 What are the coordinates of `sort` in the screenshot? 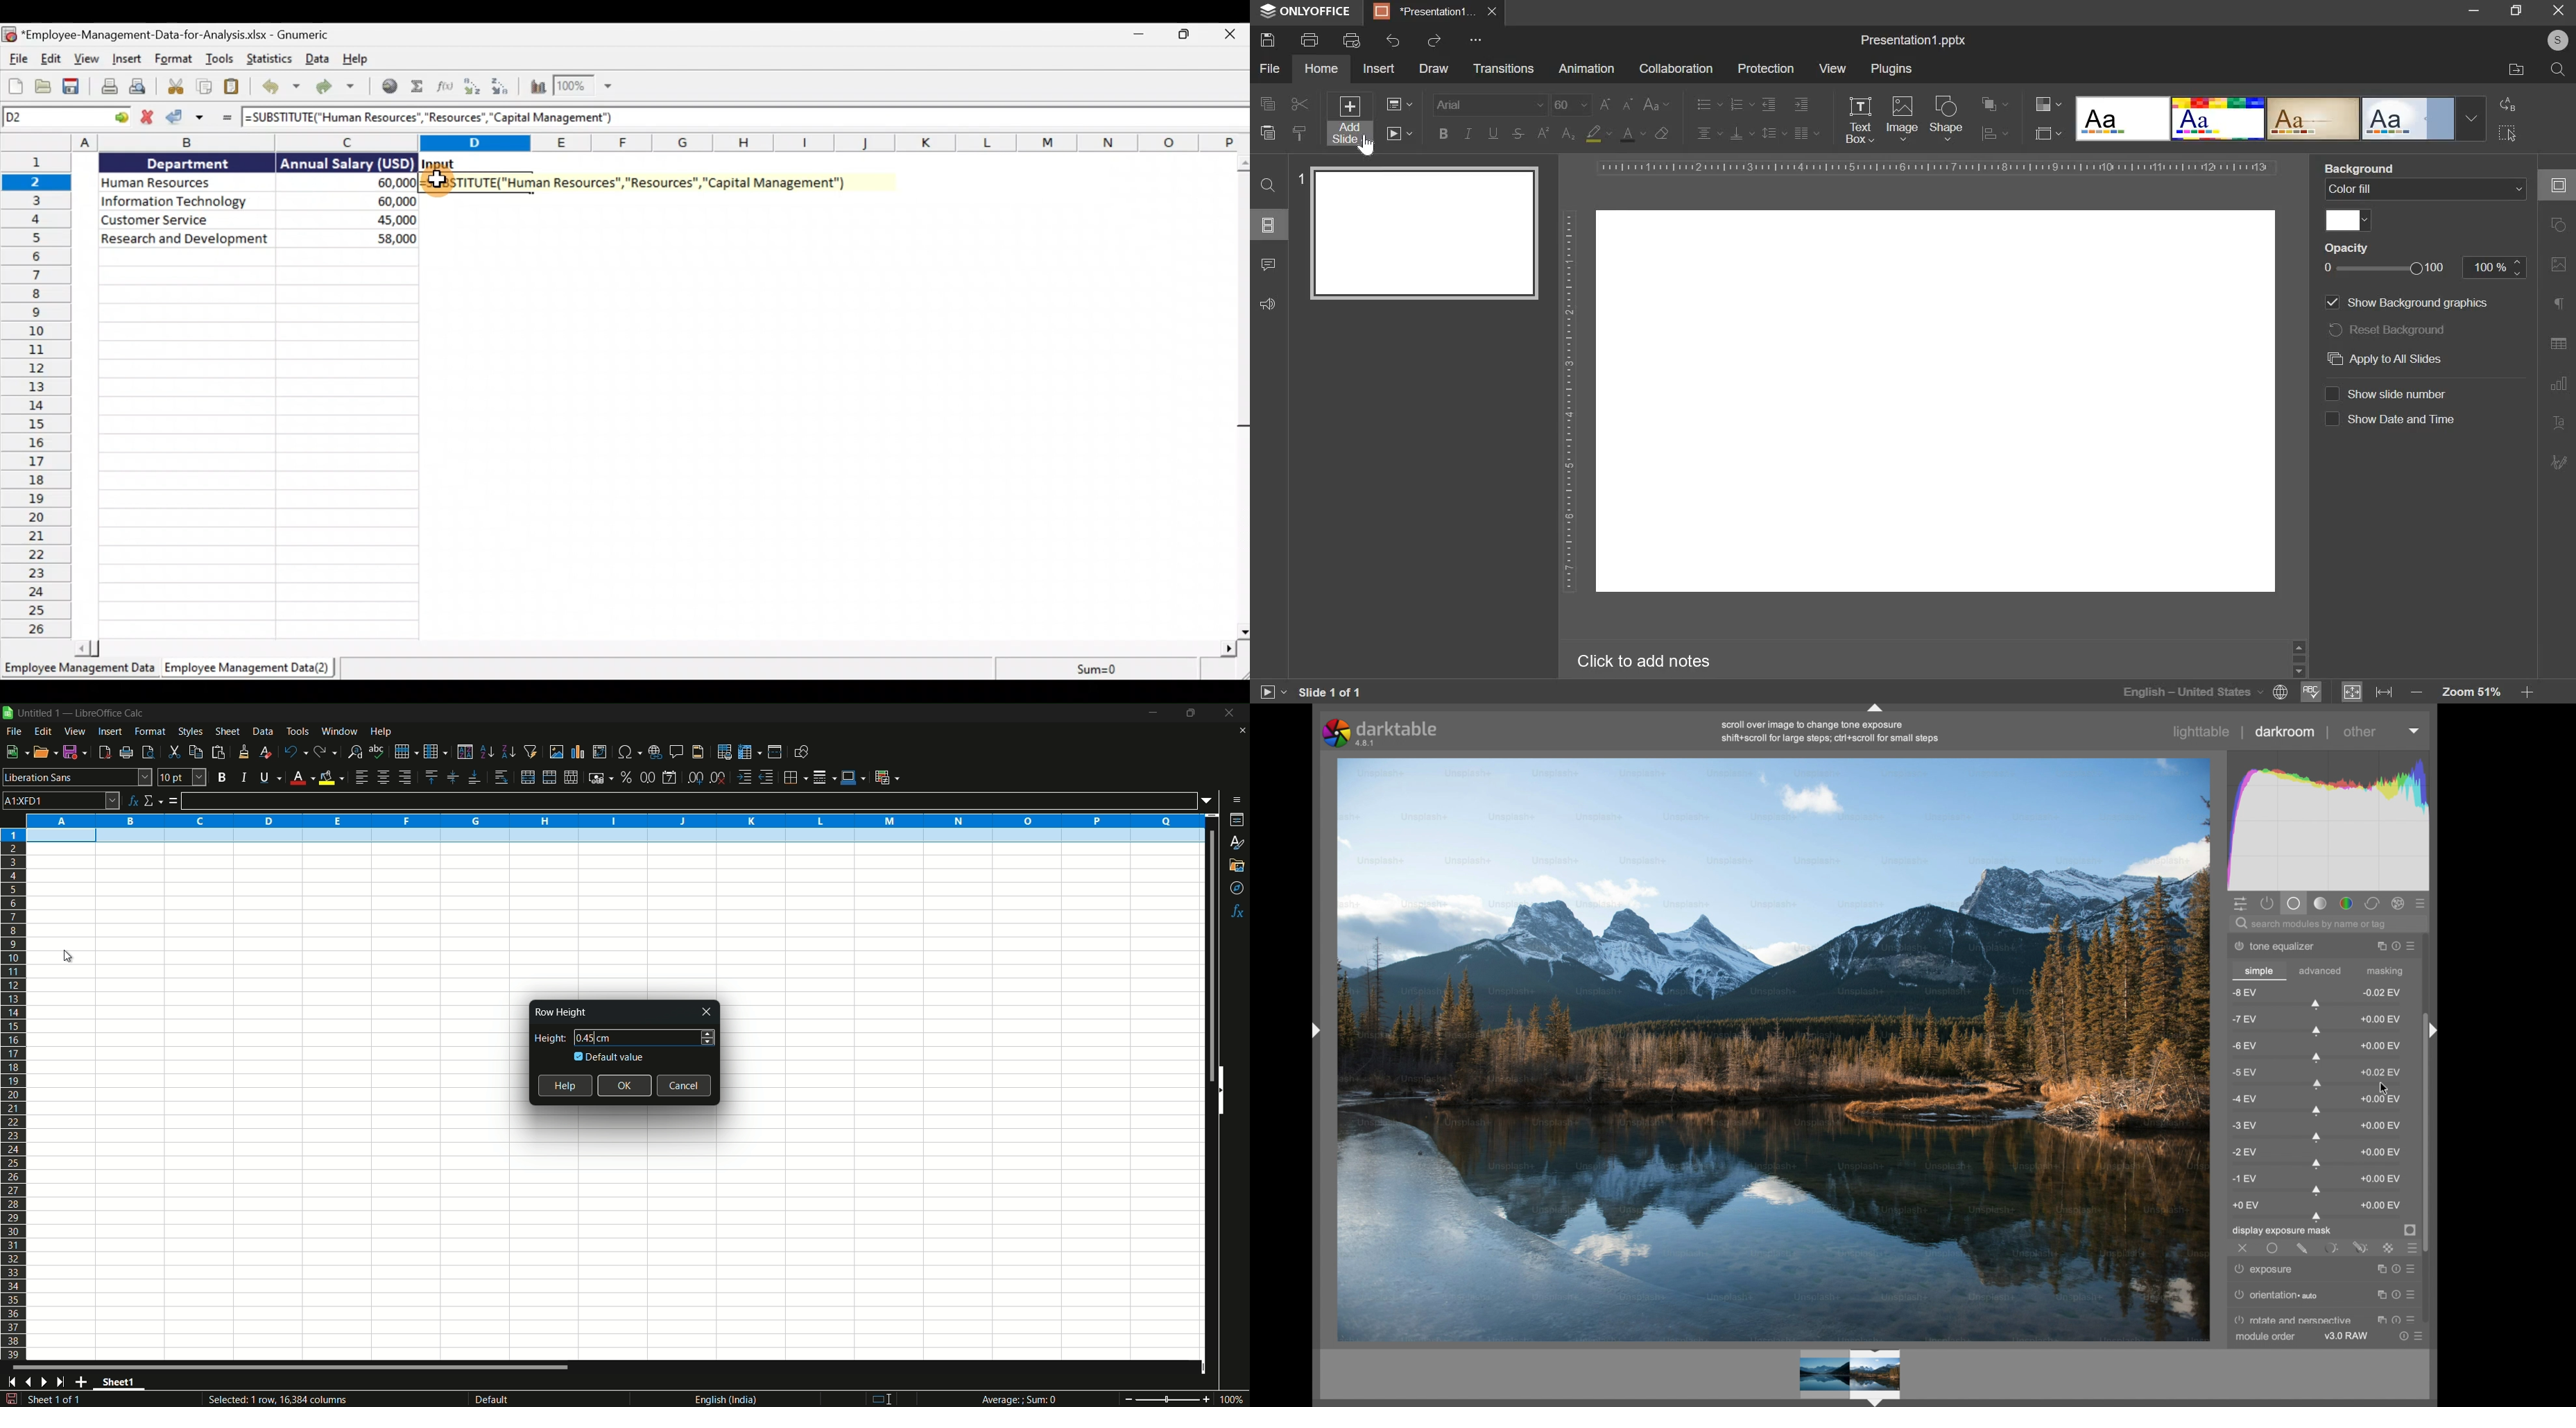 It's located at (465, 752).